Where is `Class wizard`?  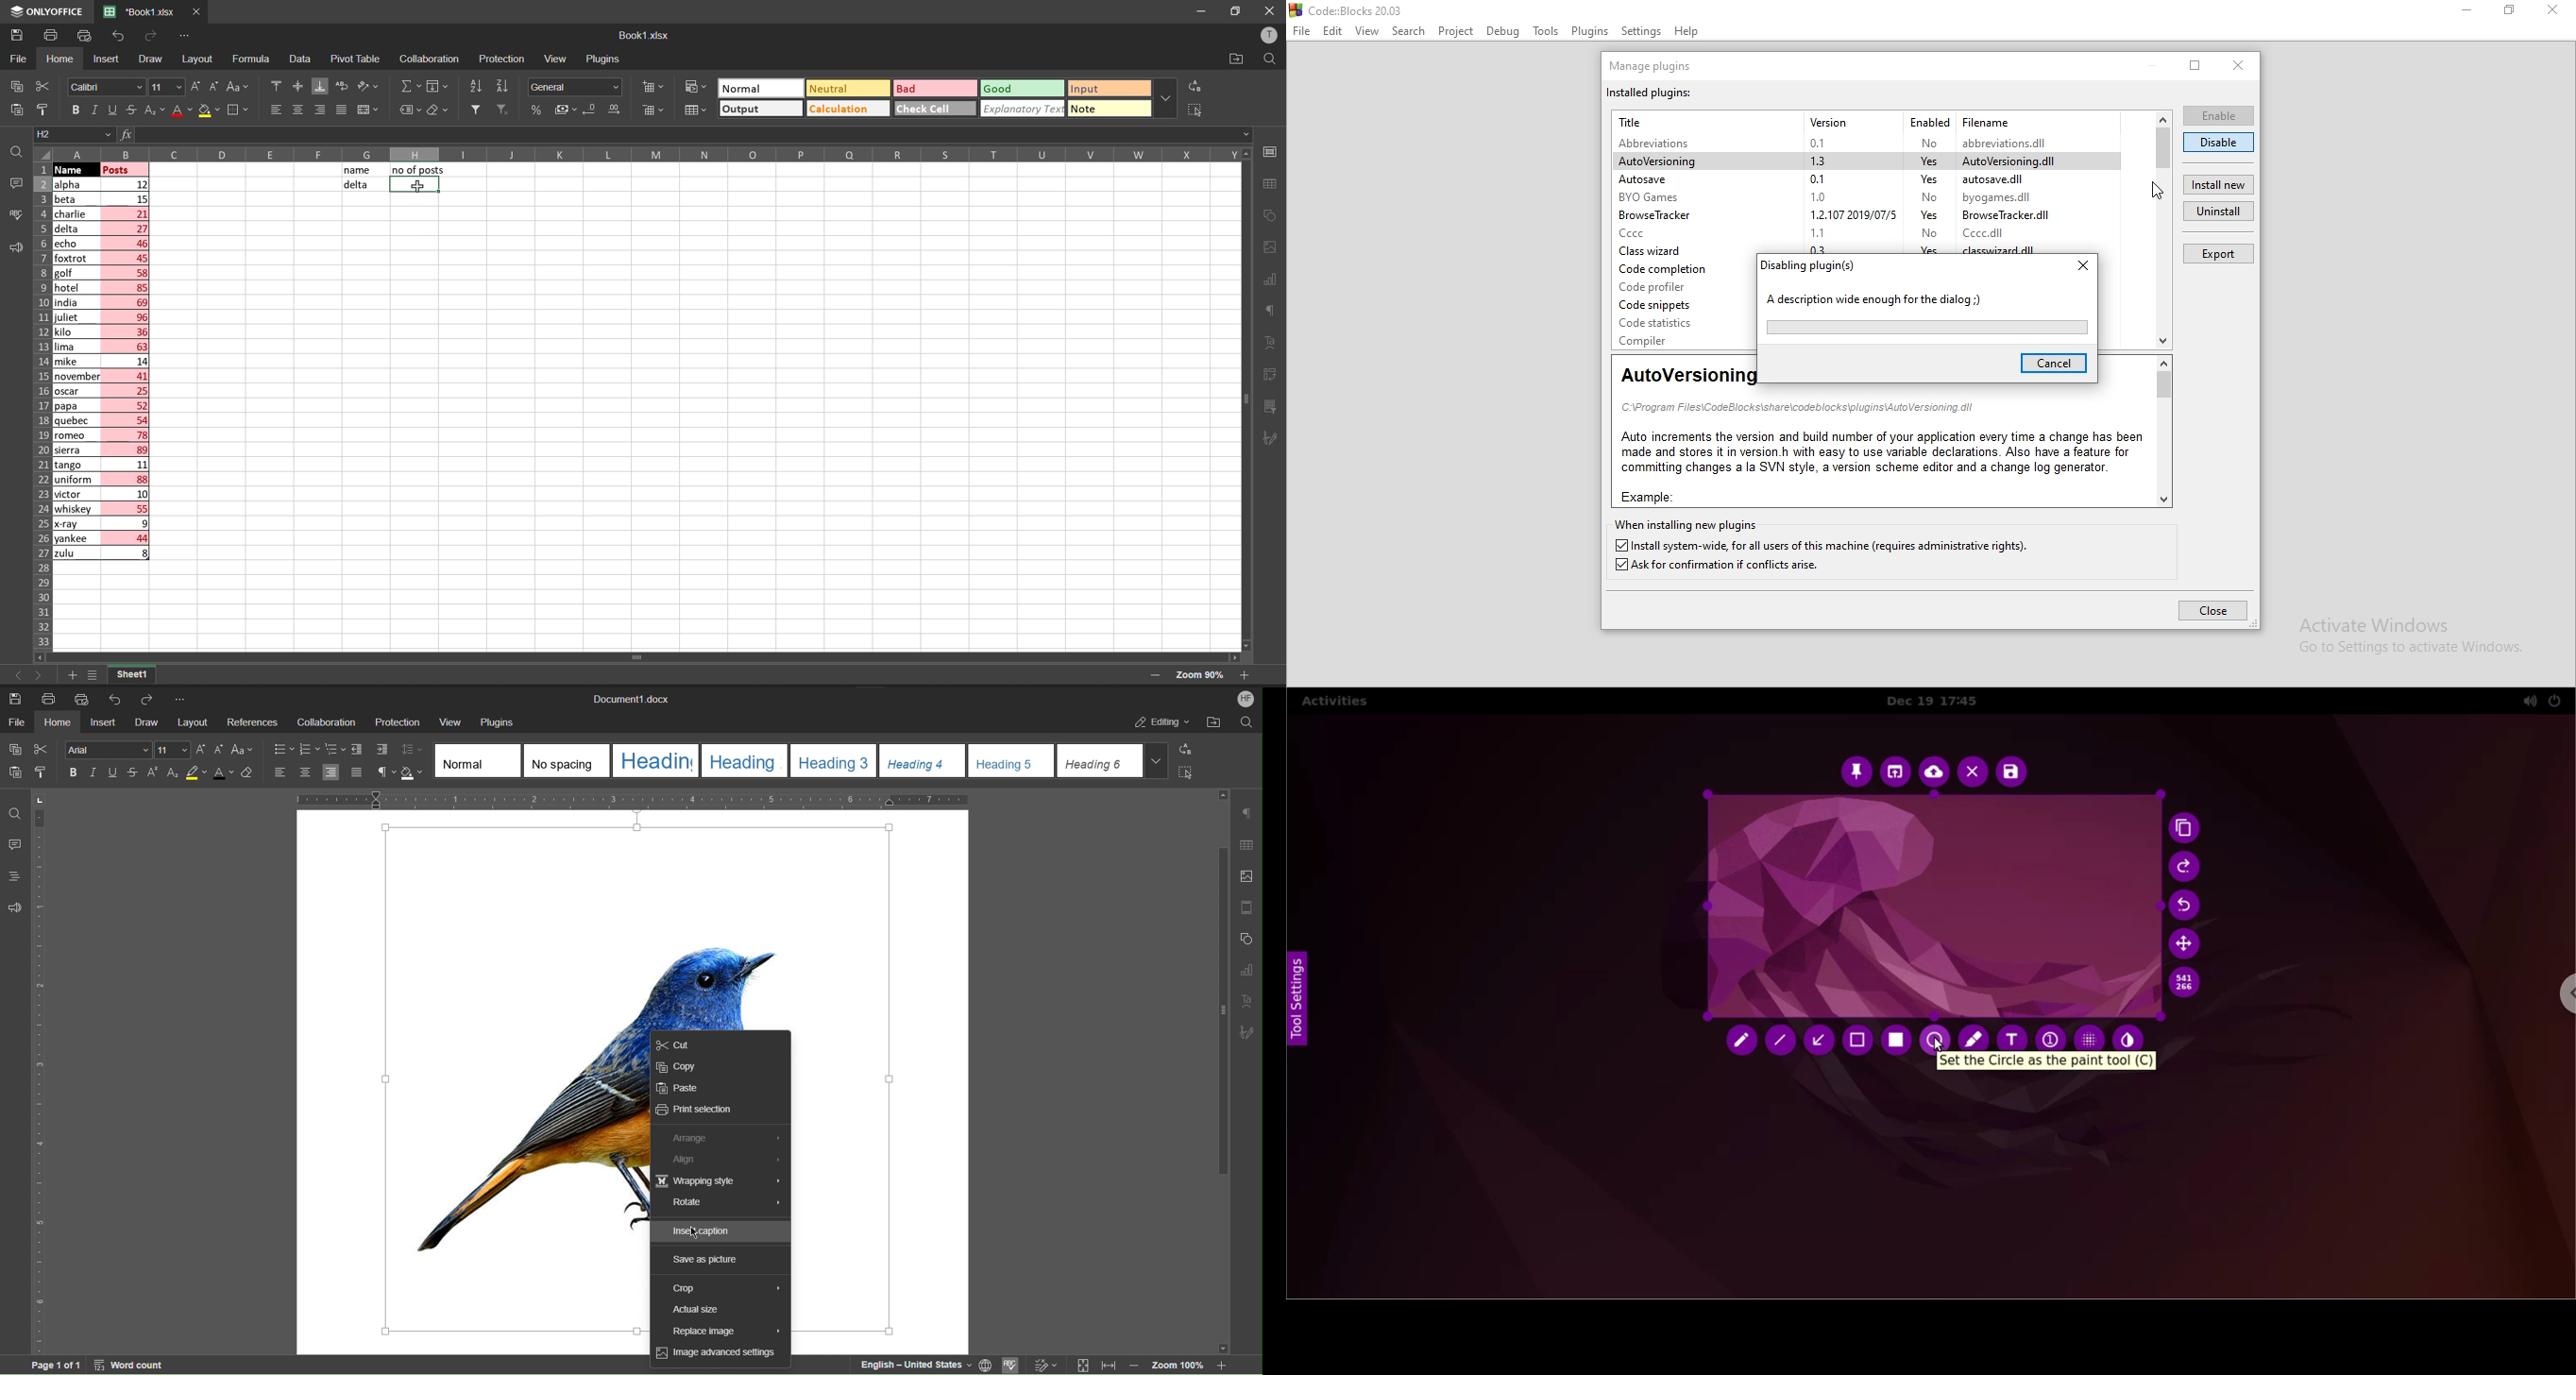
Class wizard is located at coordinates (1660, 251).